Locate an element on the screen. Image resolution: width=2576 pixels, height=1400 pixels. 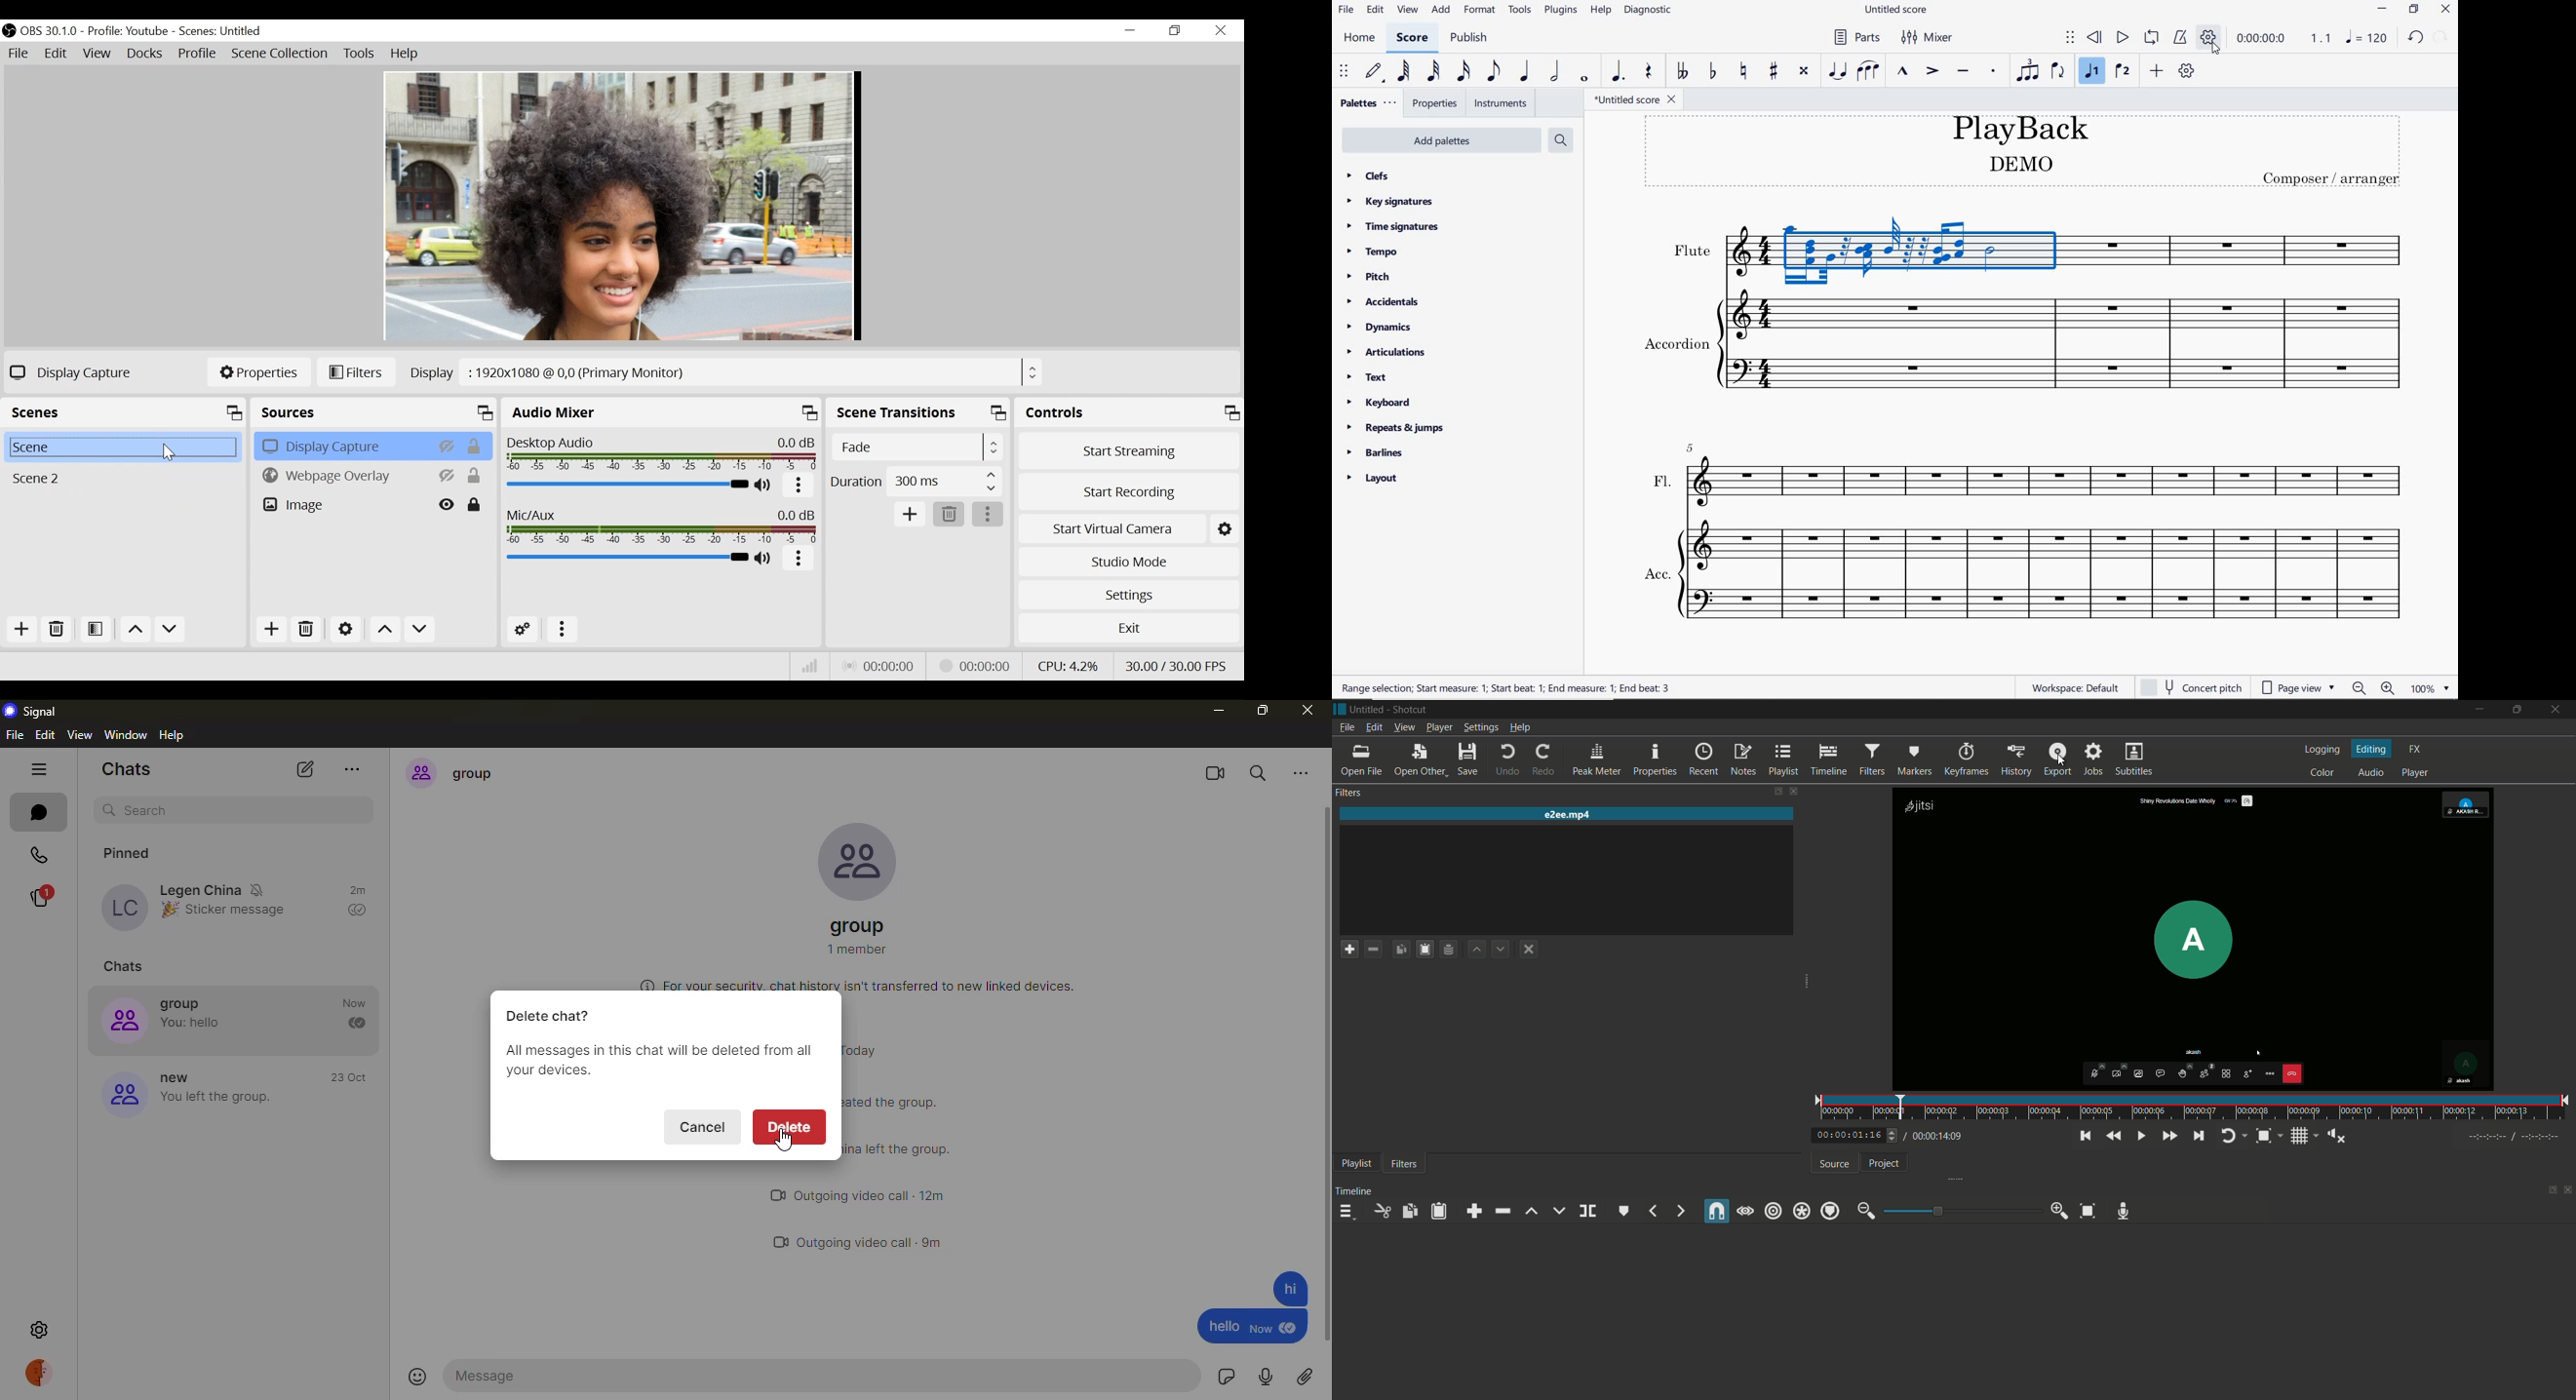
toggle double-flat is located at coordinates (1681, 70).